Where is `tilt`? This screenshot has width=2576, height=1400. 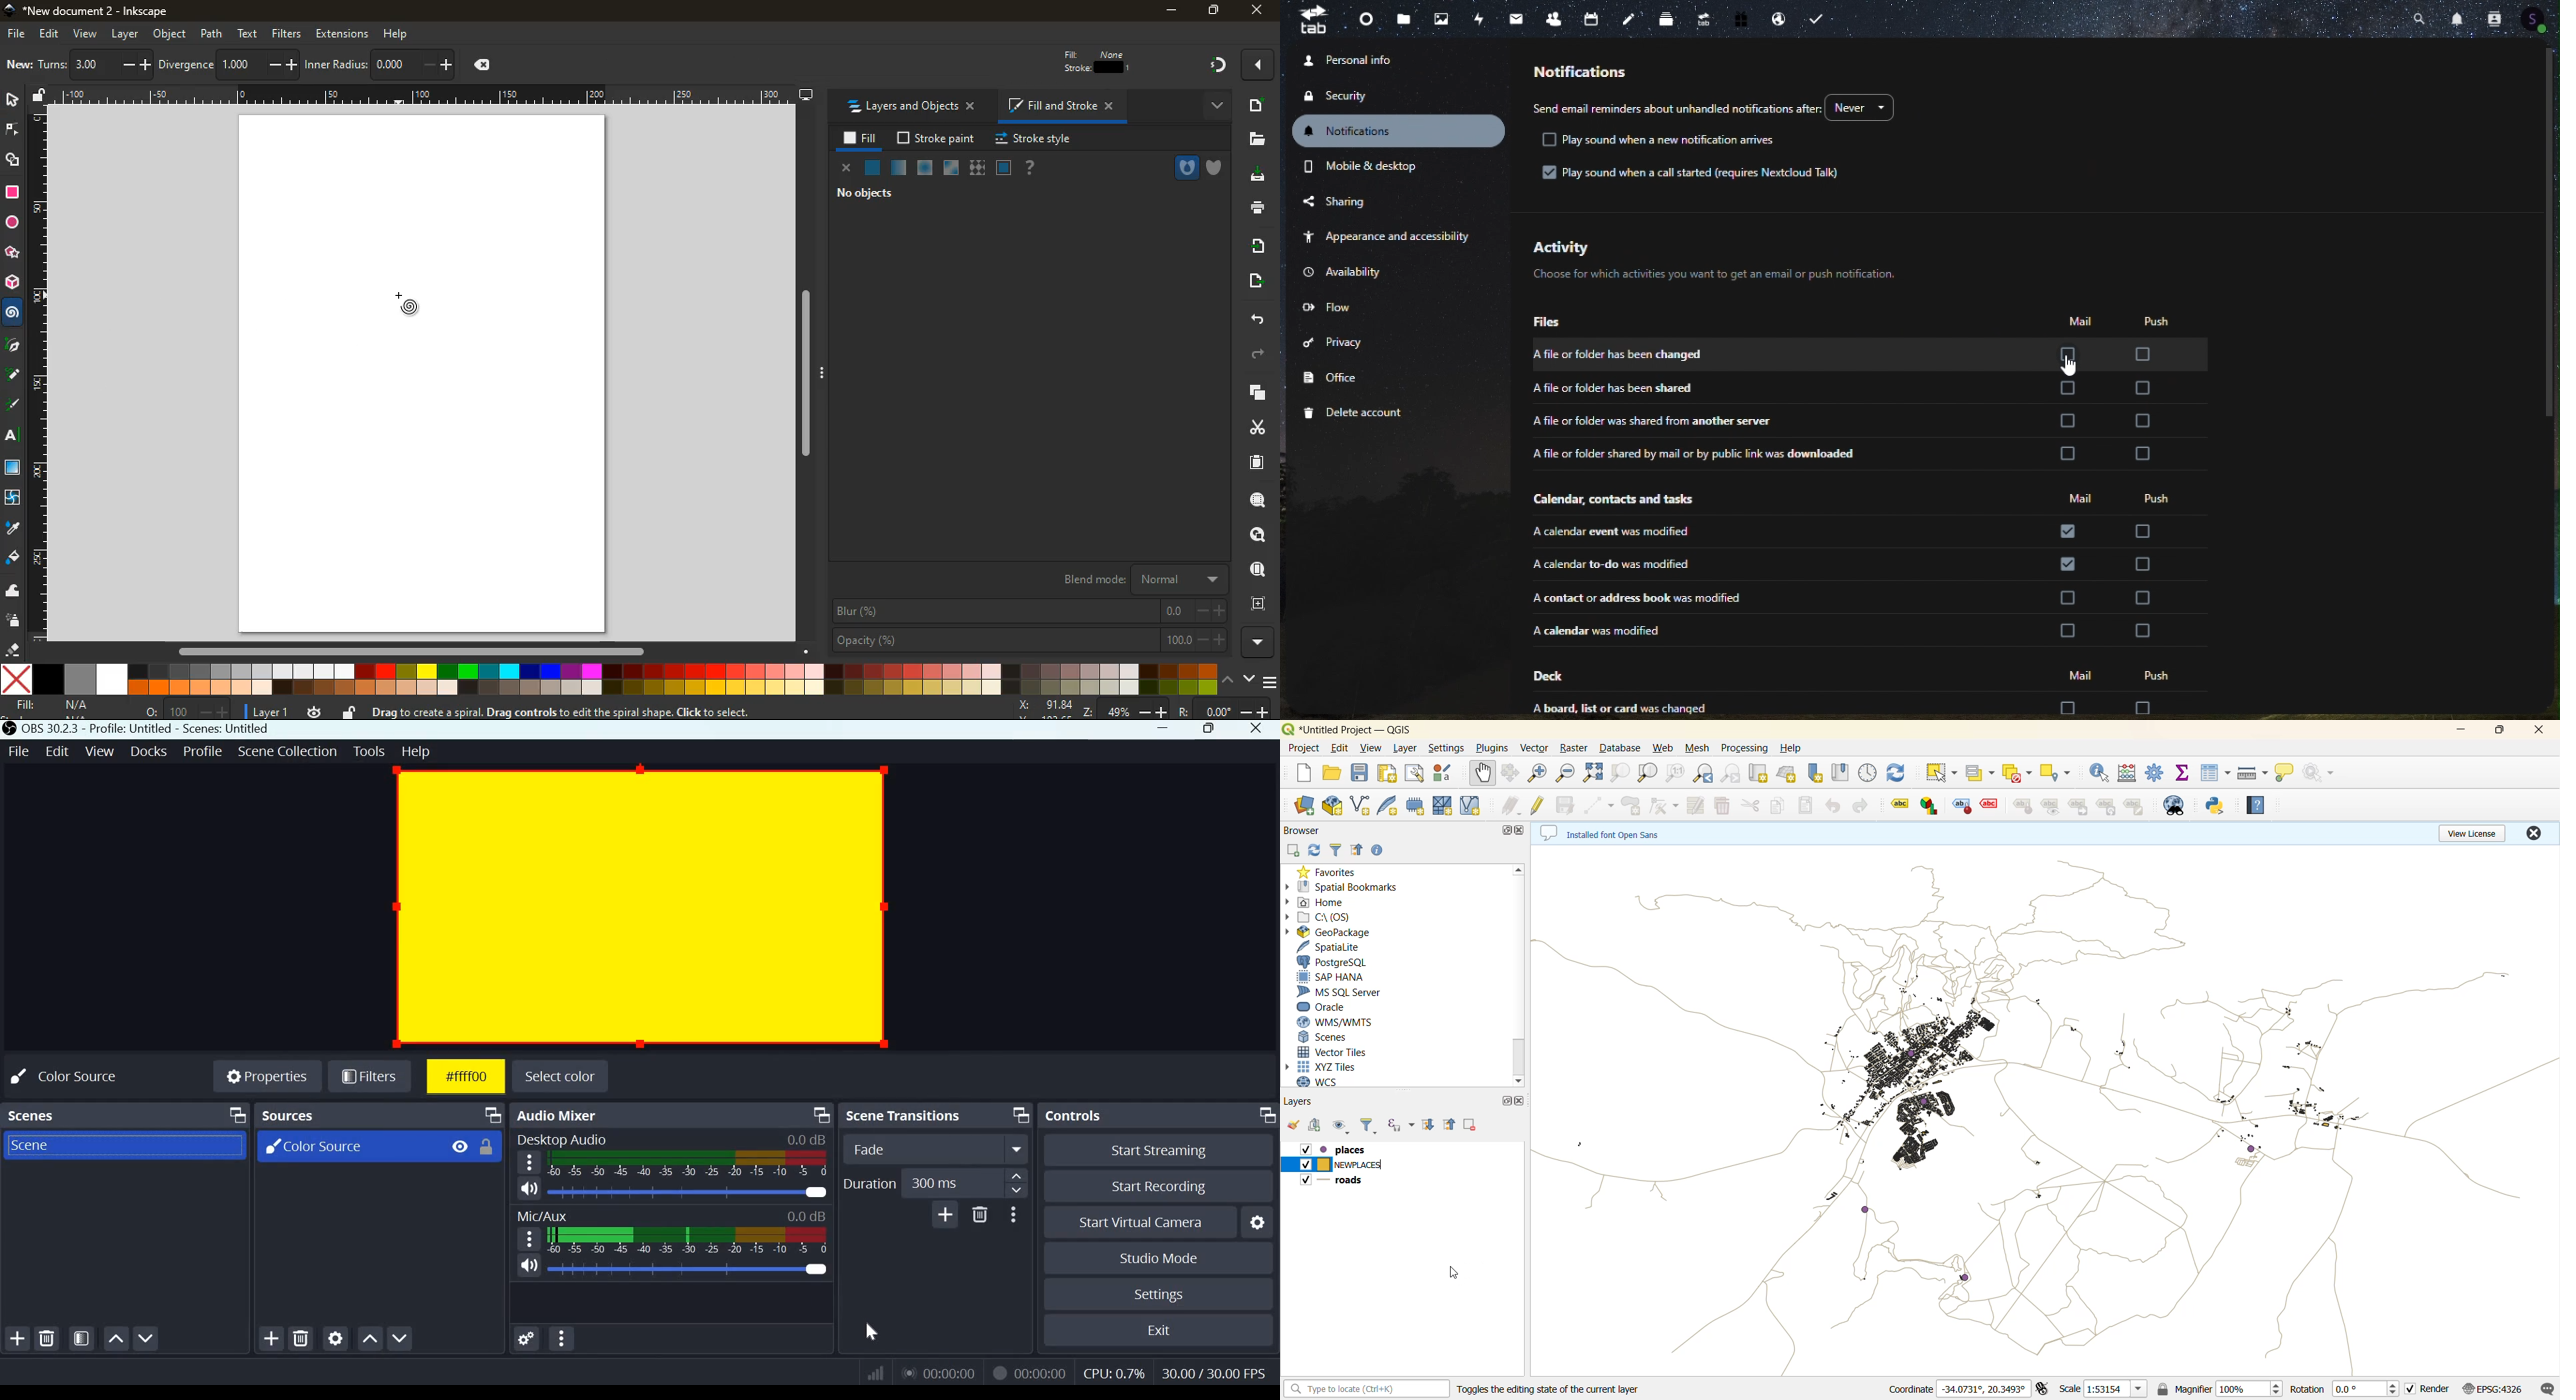 tilt is located at coordinates (230, 65).